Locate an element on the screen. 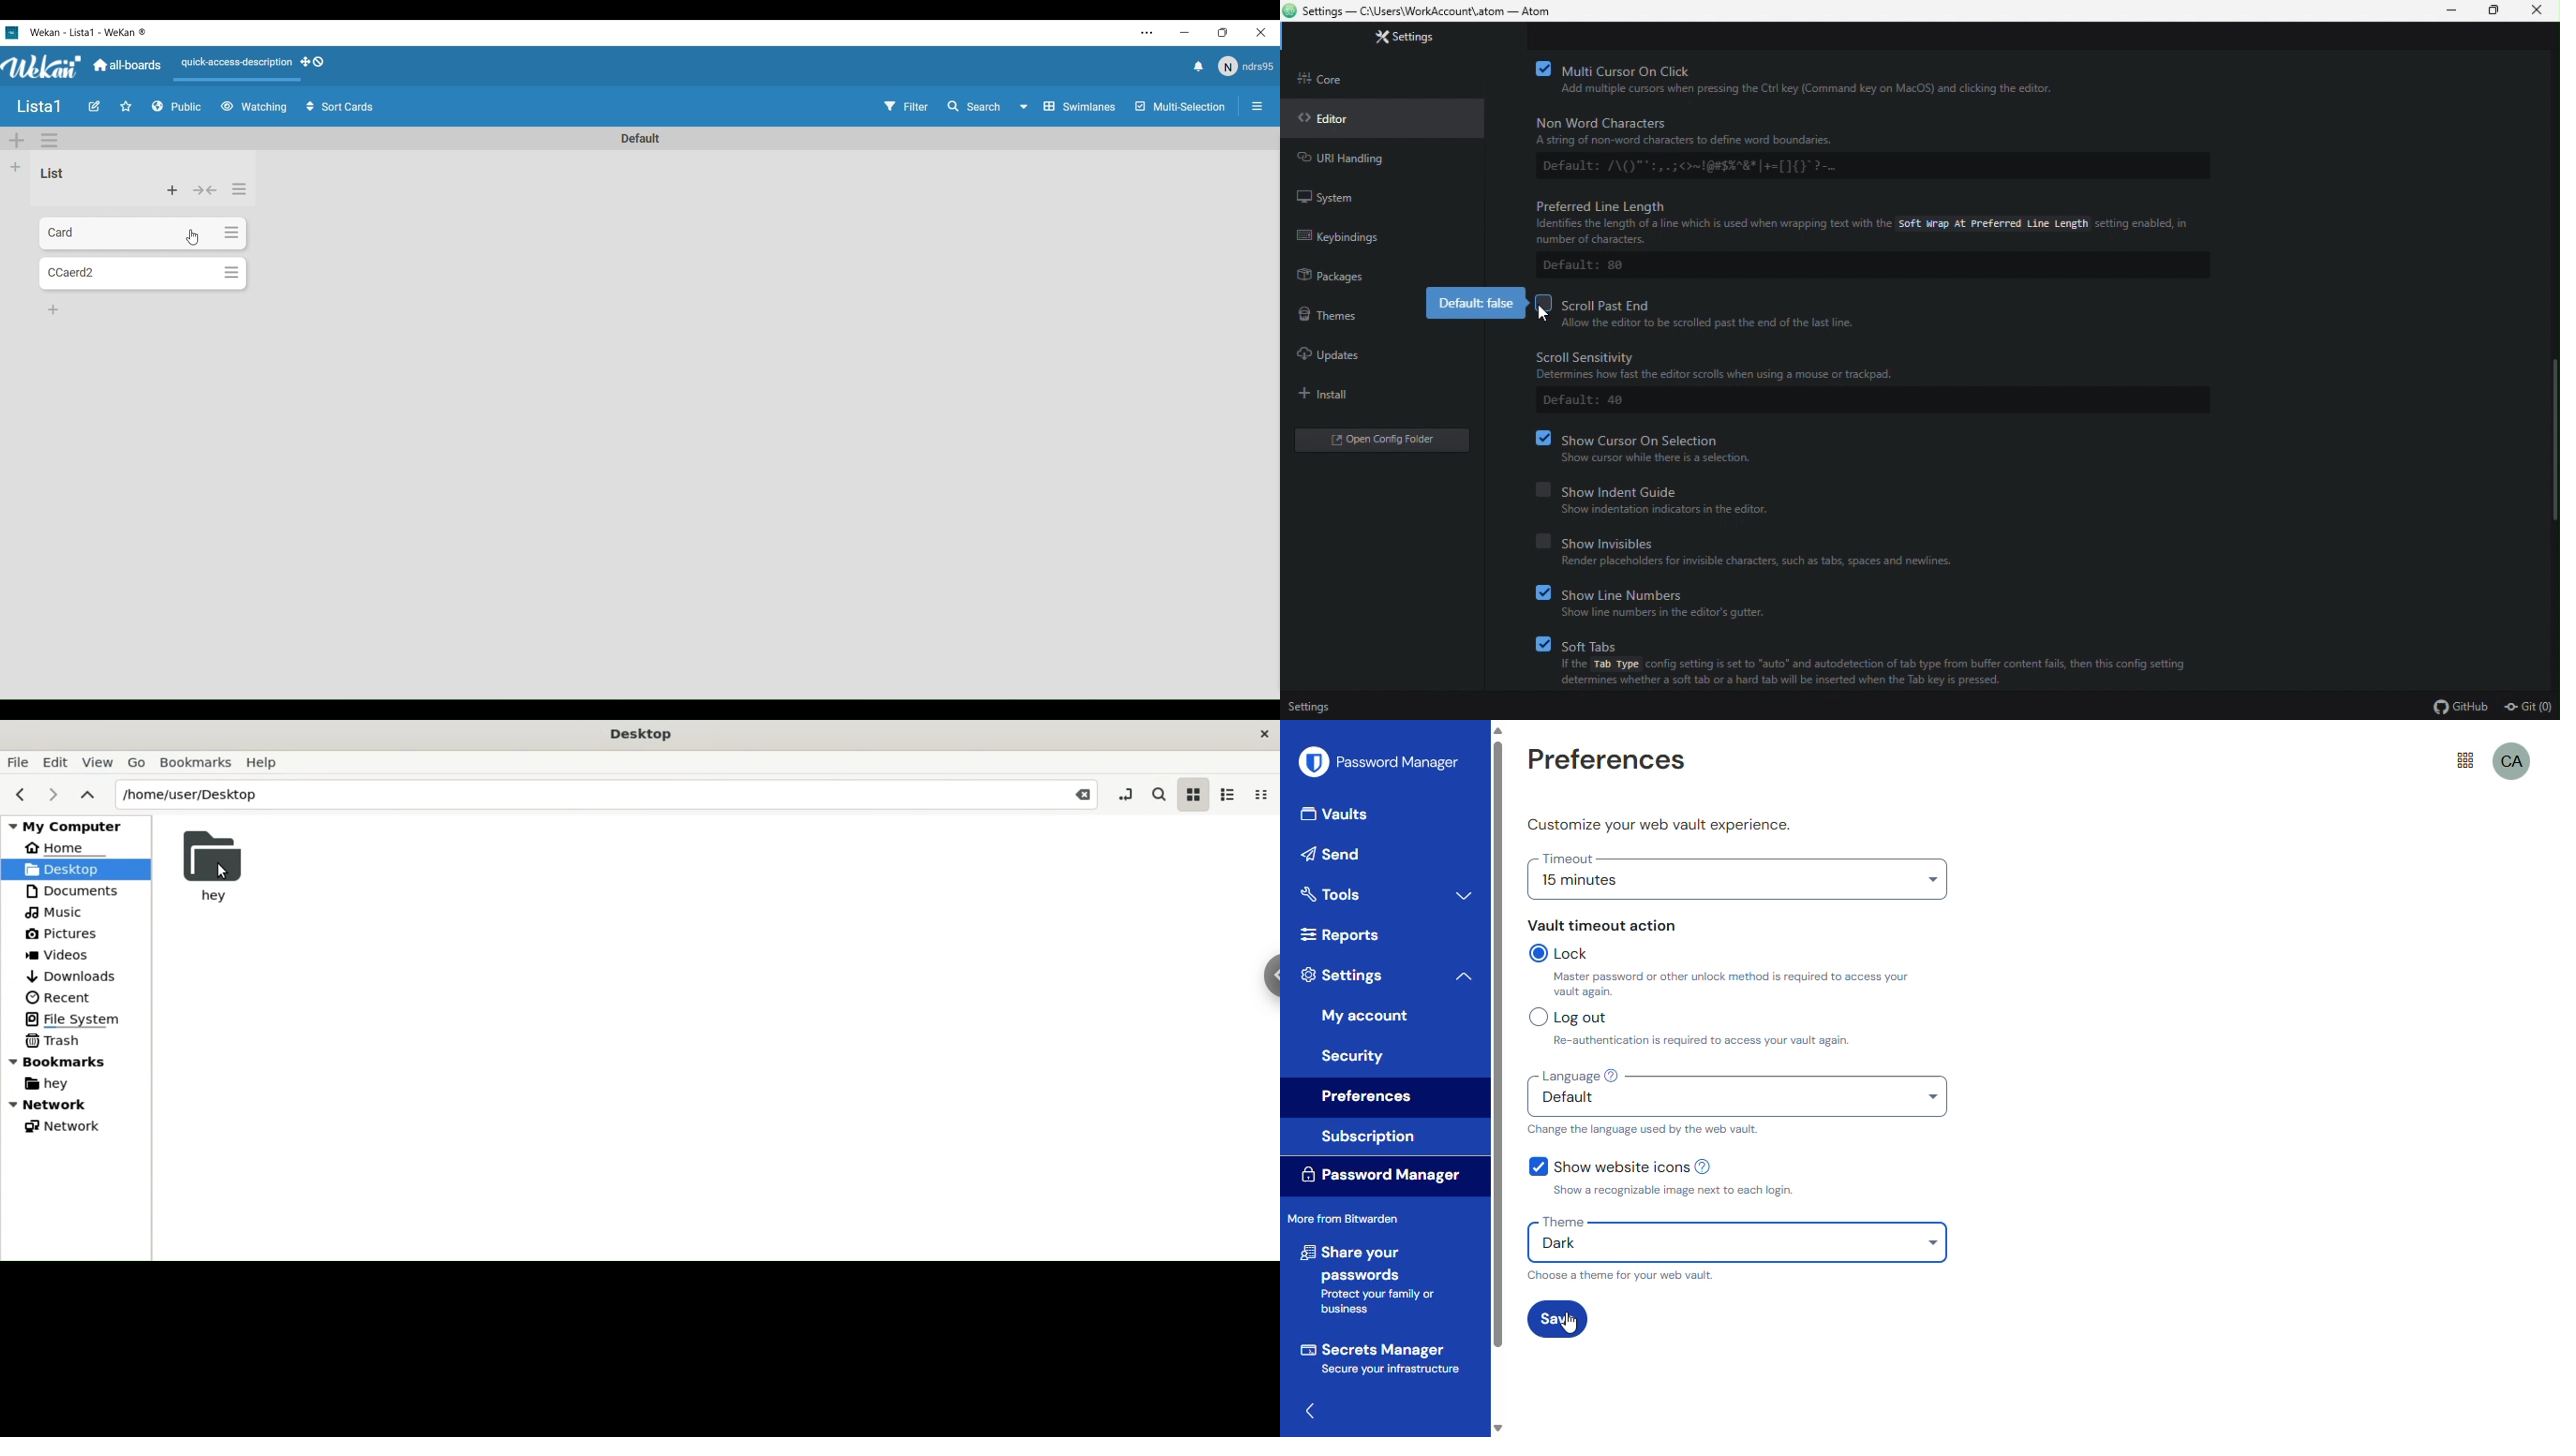 The height and width of the screenshot is (1456, 2576). Non Word Characters
A string of non-word characters to define word boundaries. is located at coordinates (1728, 131).